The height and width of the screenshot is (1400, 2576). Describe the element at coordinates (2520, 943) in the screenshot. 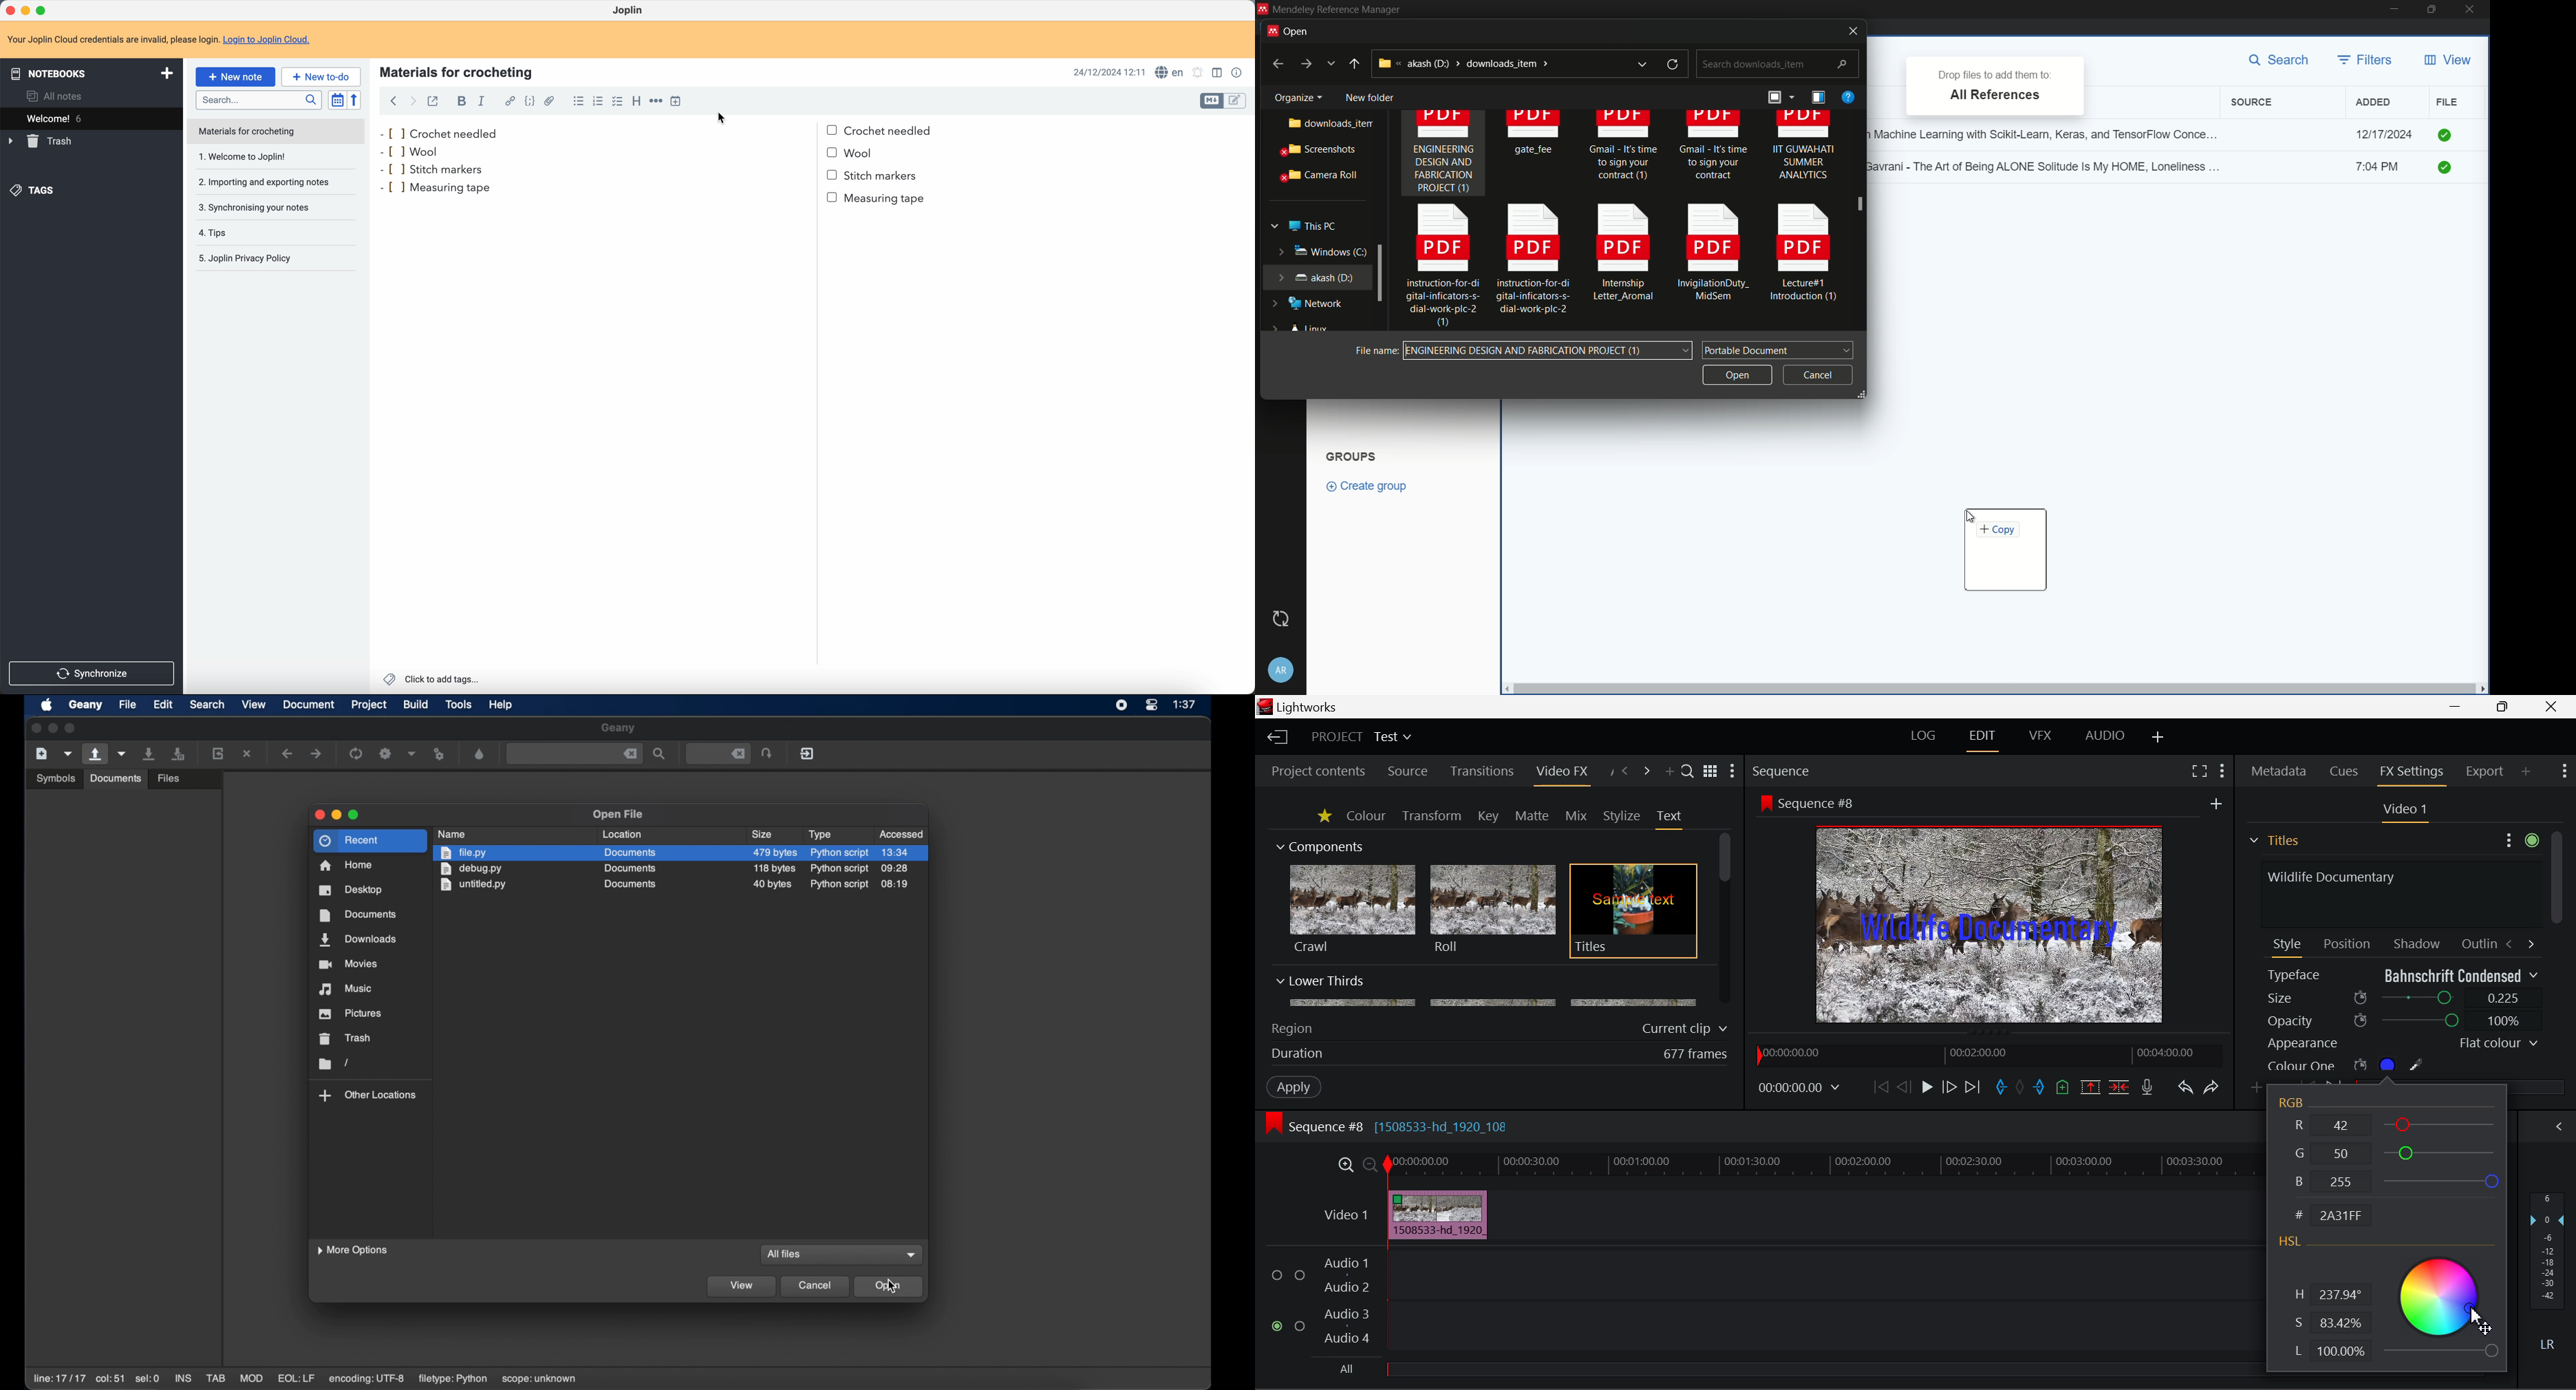

I see `Move between Tabs` at that location.